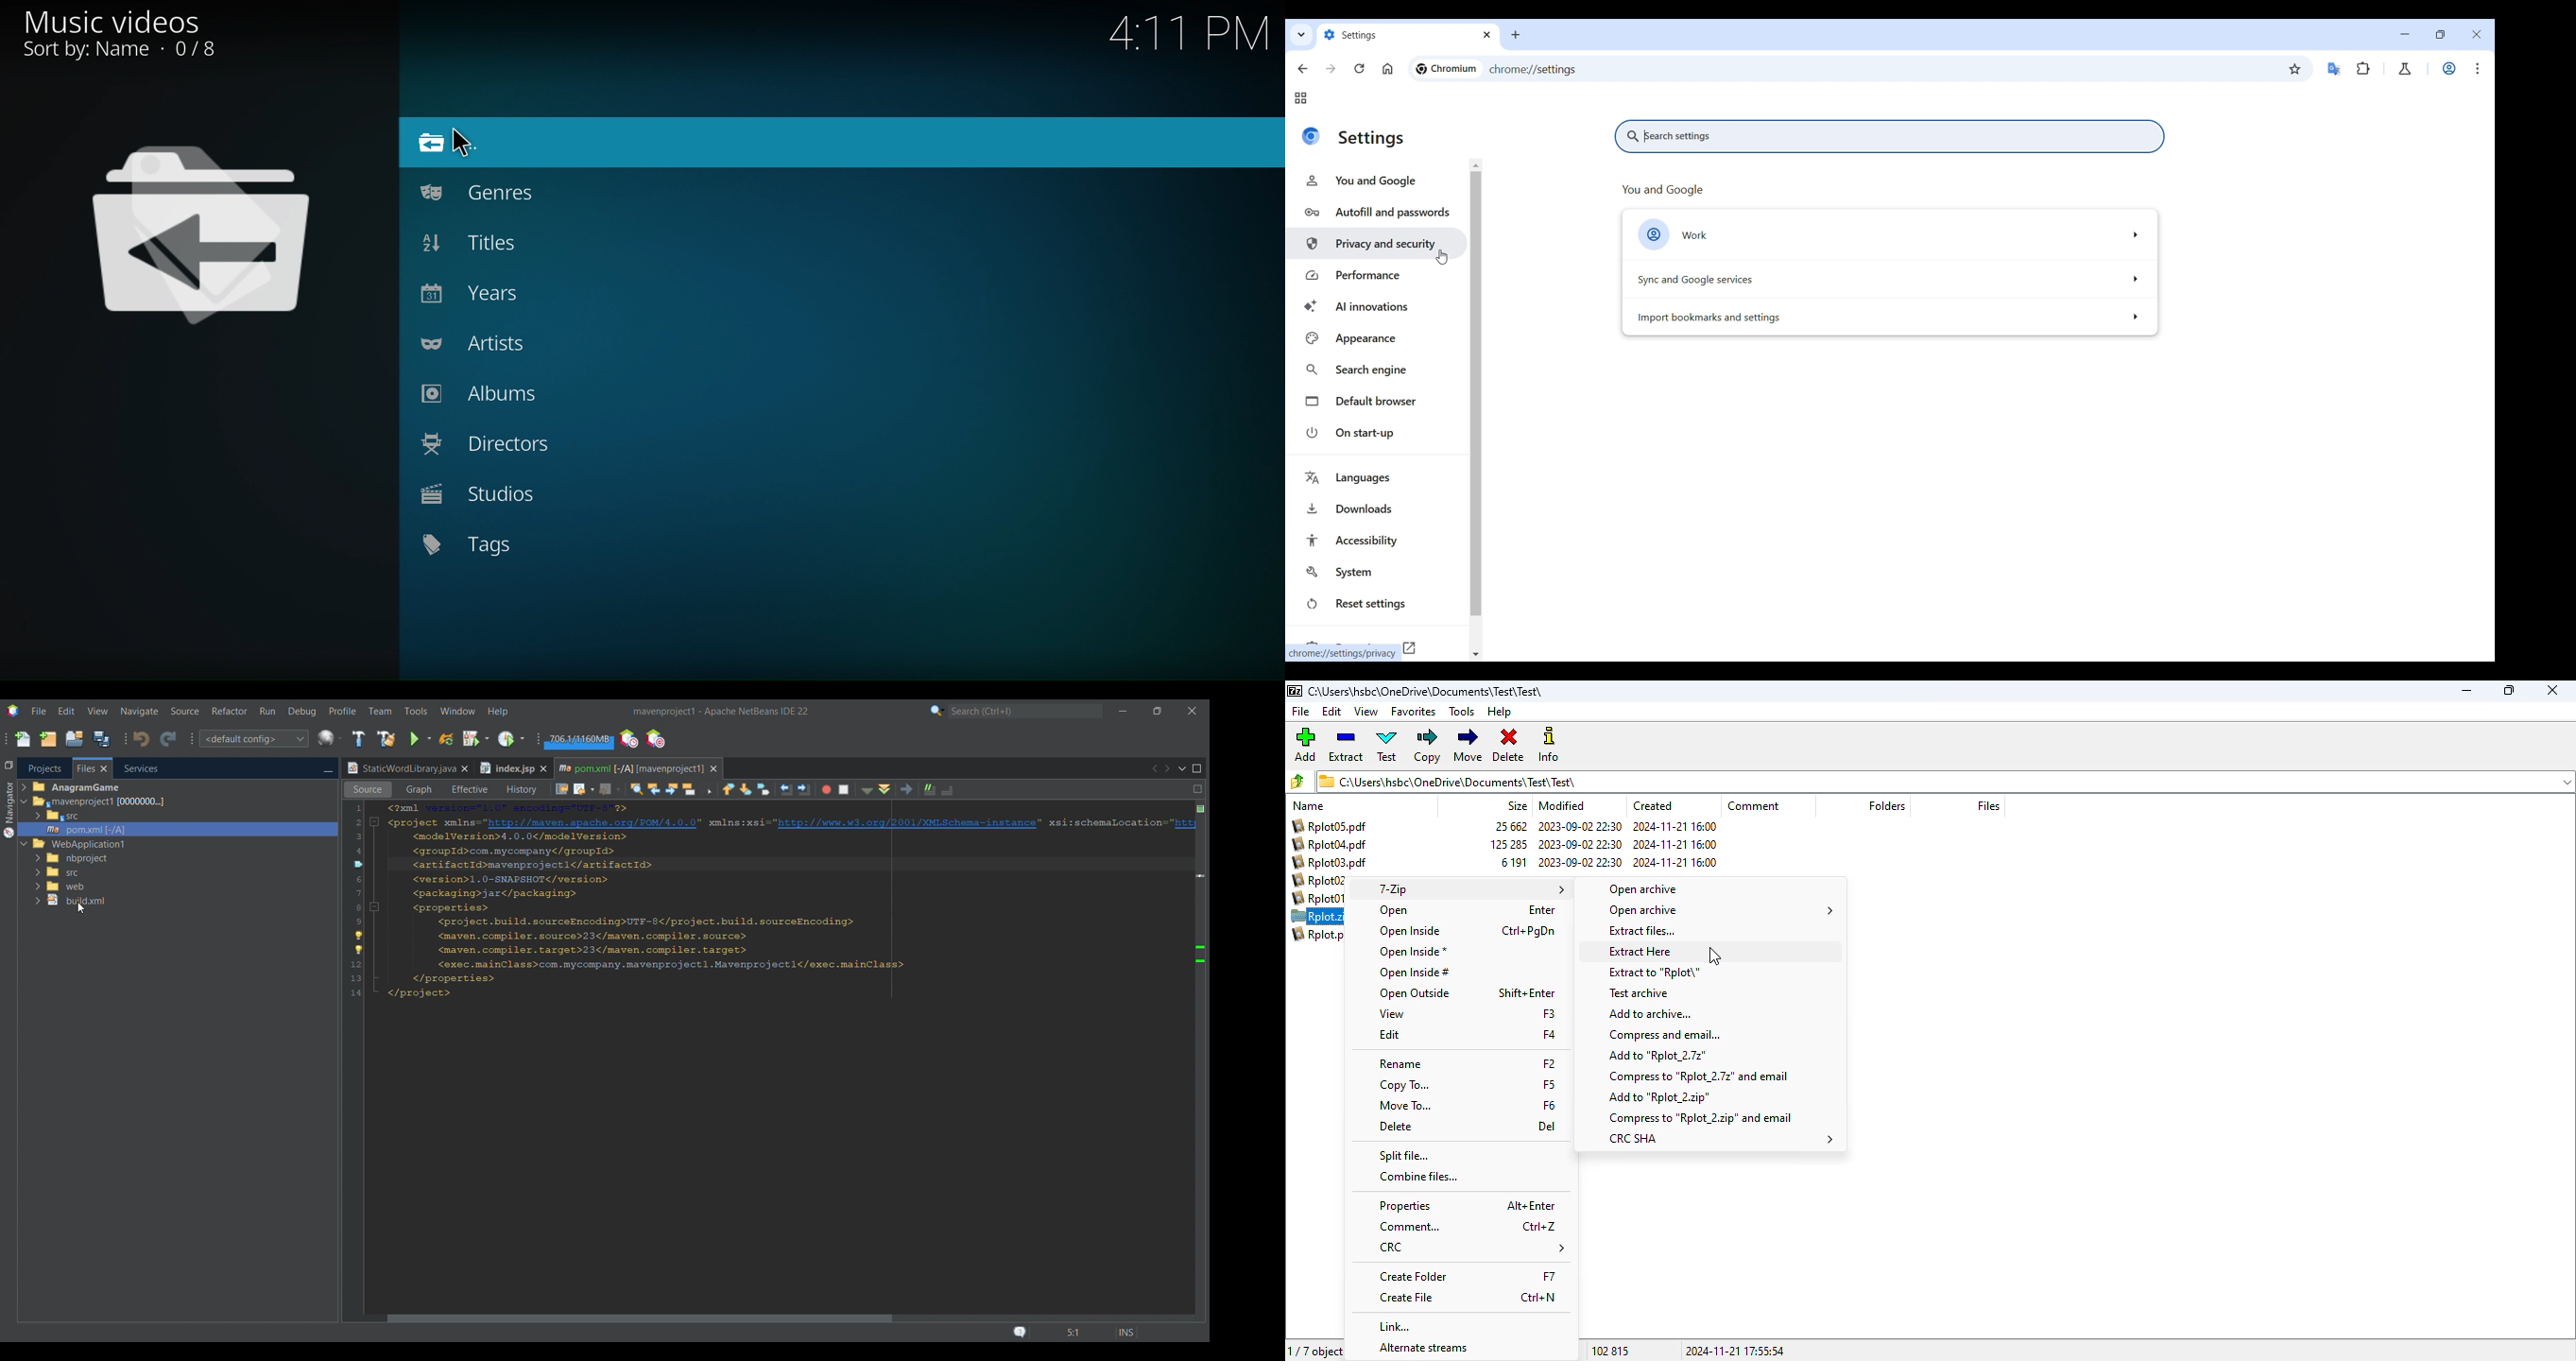  What do you see at coordinates (513, 293) in the screenshot?
I see `Years` at bounding box center [513, 293].